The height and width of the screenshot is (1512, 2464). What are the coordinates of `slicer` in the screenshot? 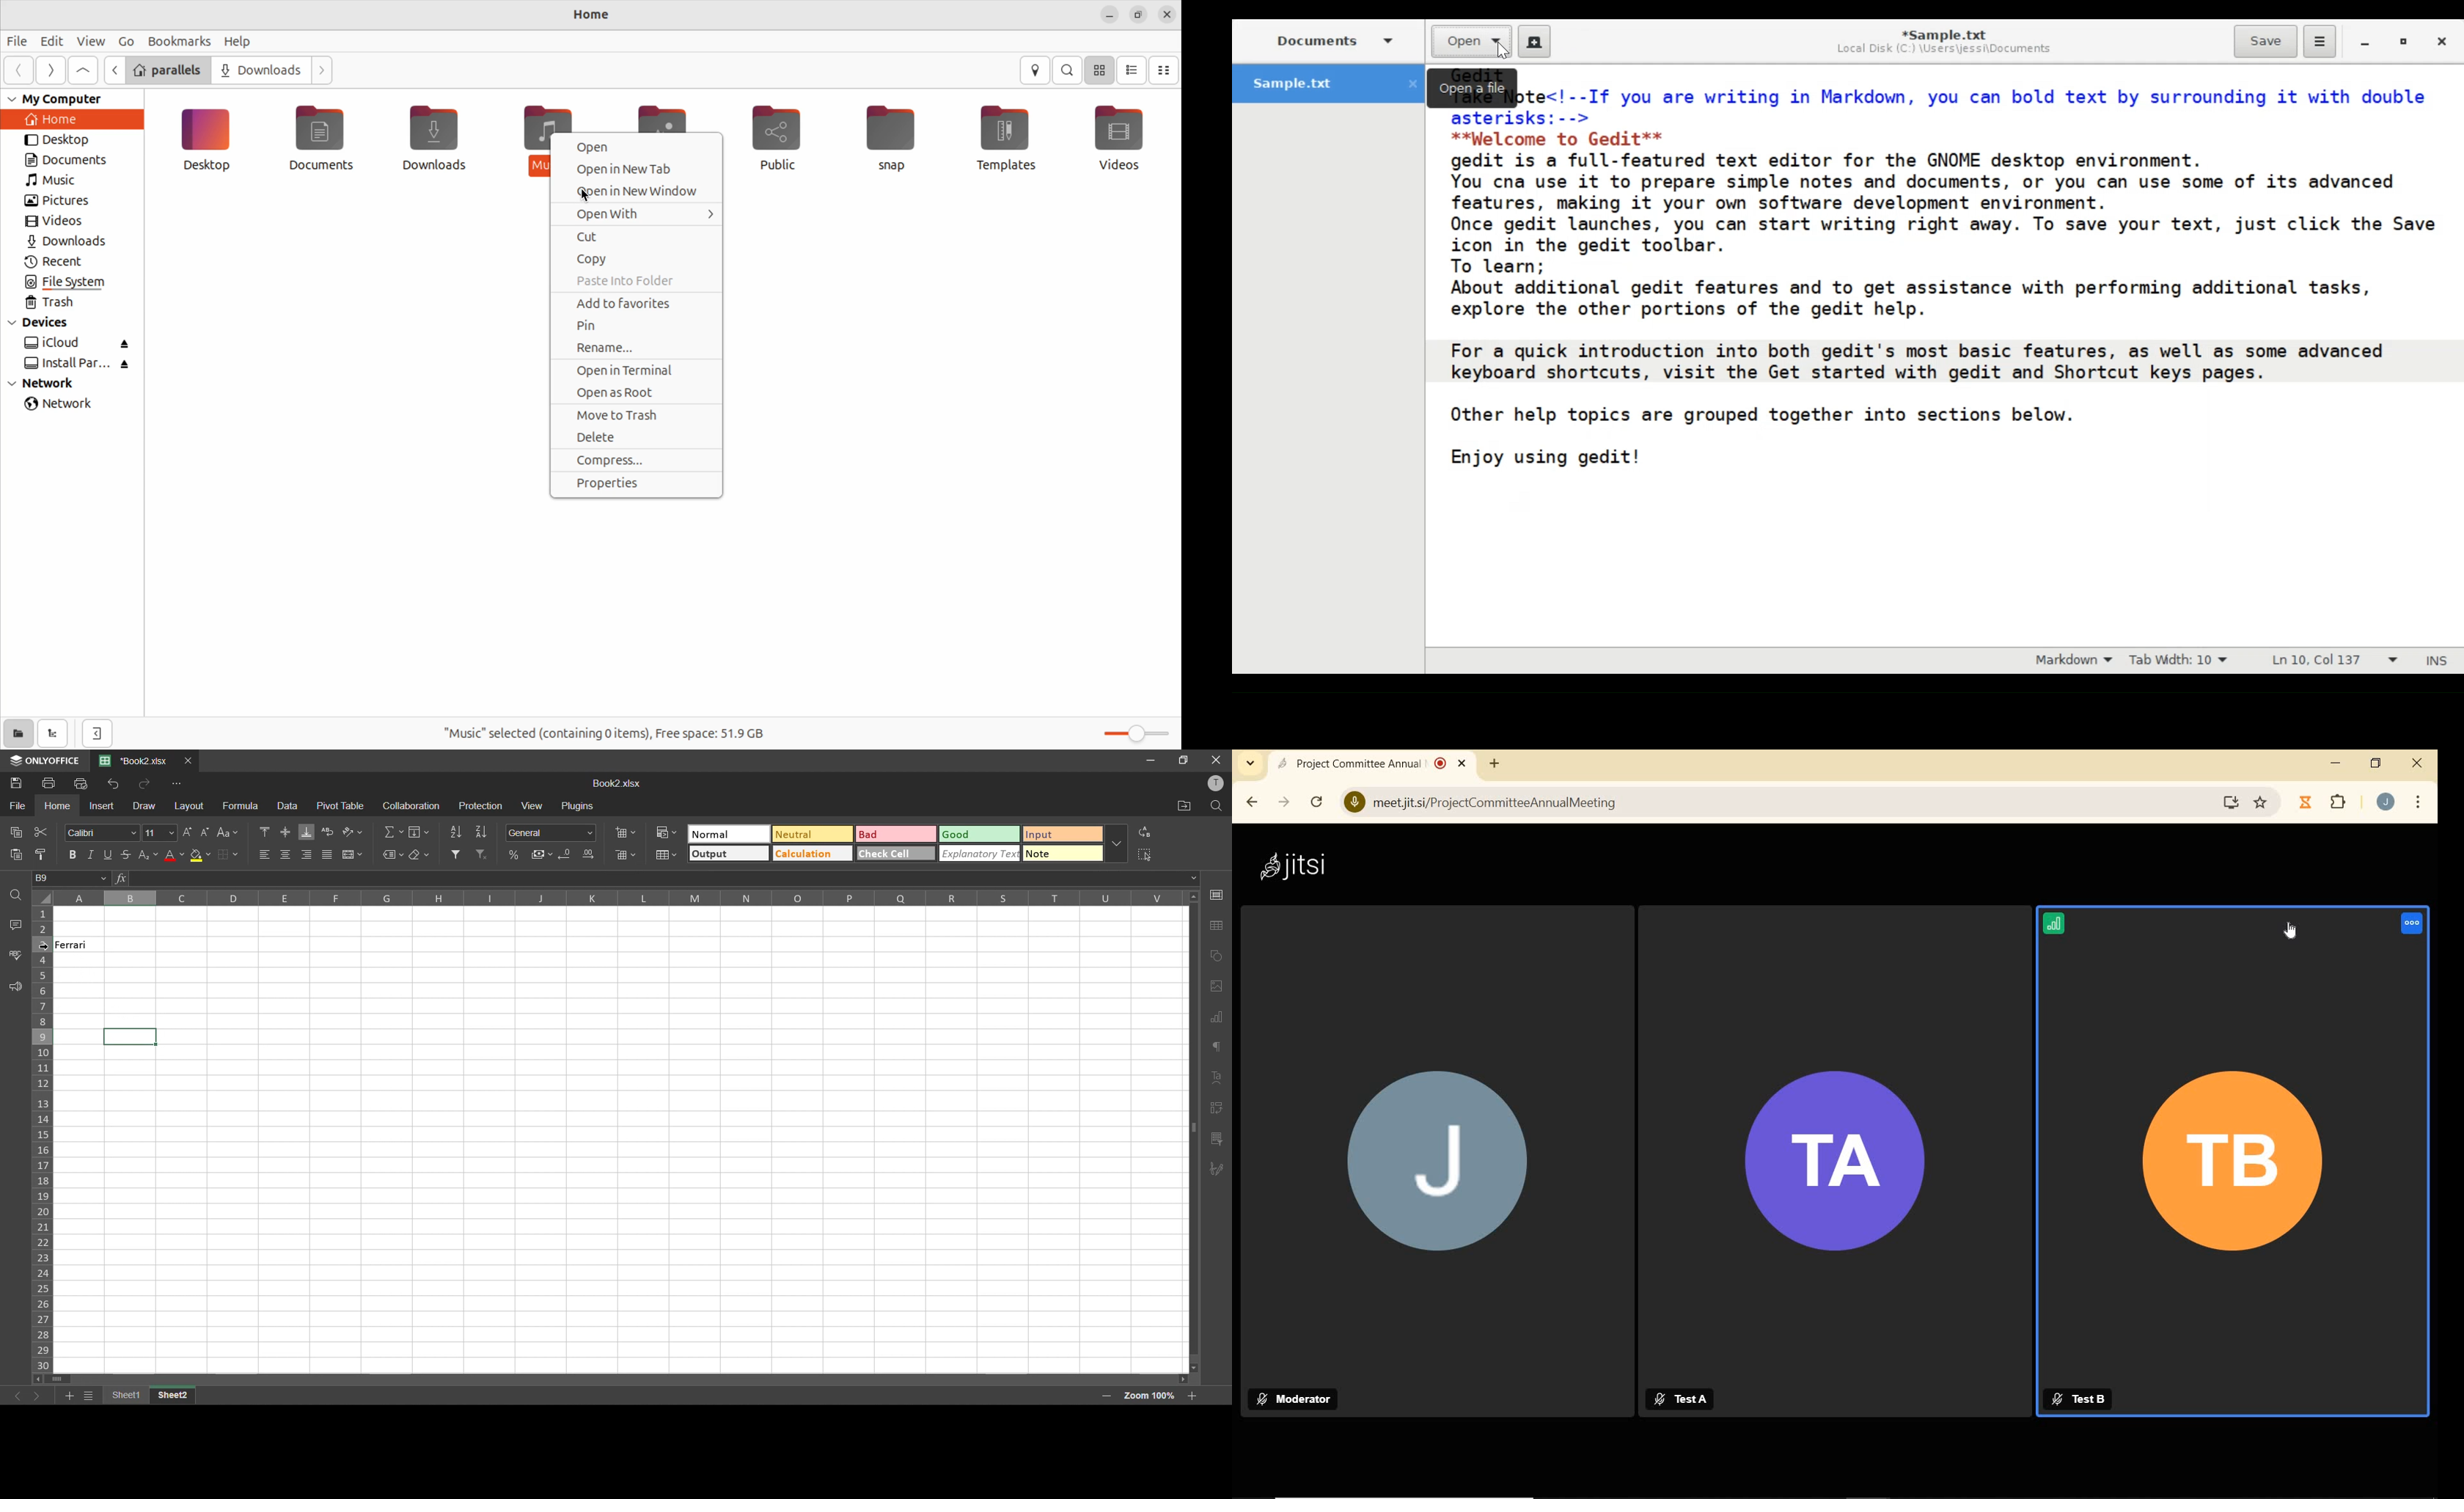 It's located at (1219, 1138).